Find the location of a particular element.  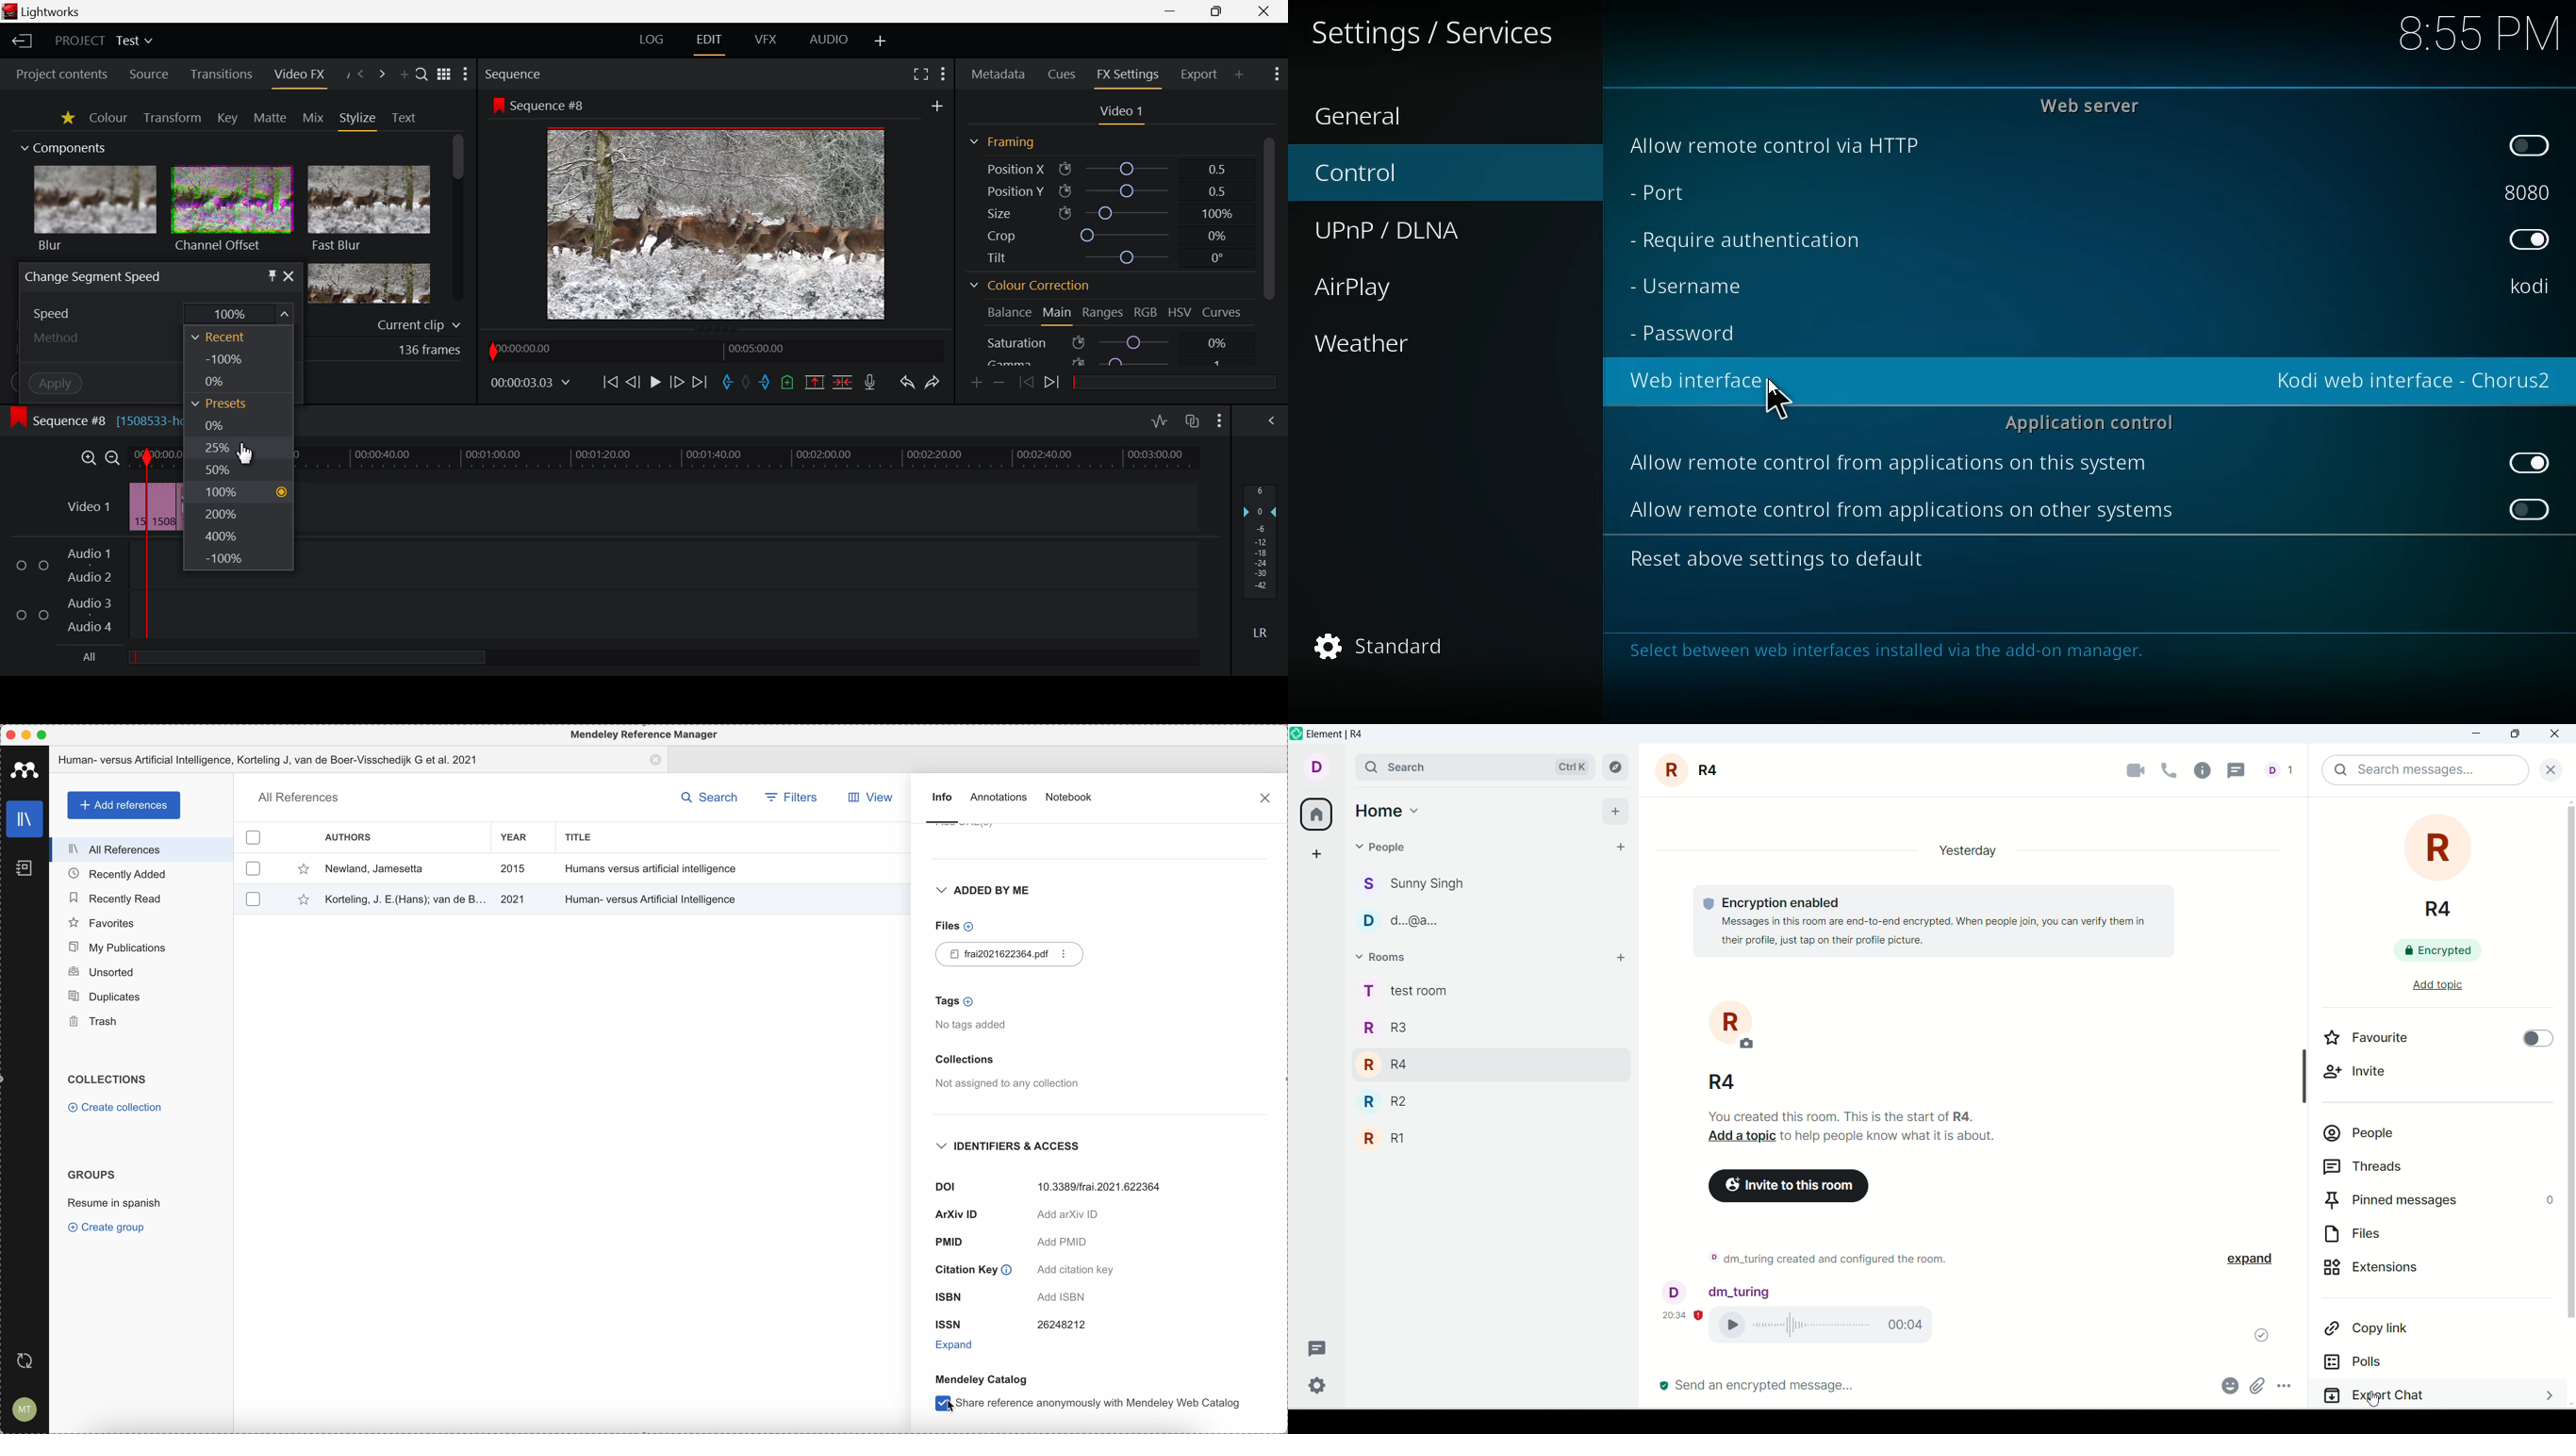

pdf file is located at coordinates (1012, 954).